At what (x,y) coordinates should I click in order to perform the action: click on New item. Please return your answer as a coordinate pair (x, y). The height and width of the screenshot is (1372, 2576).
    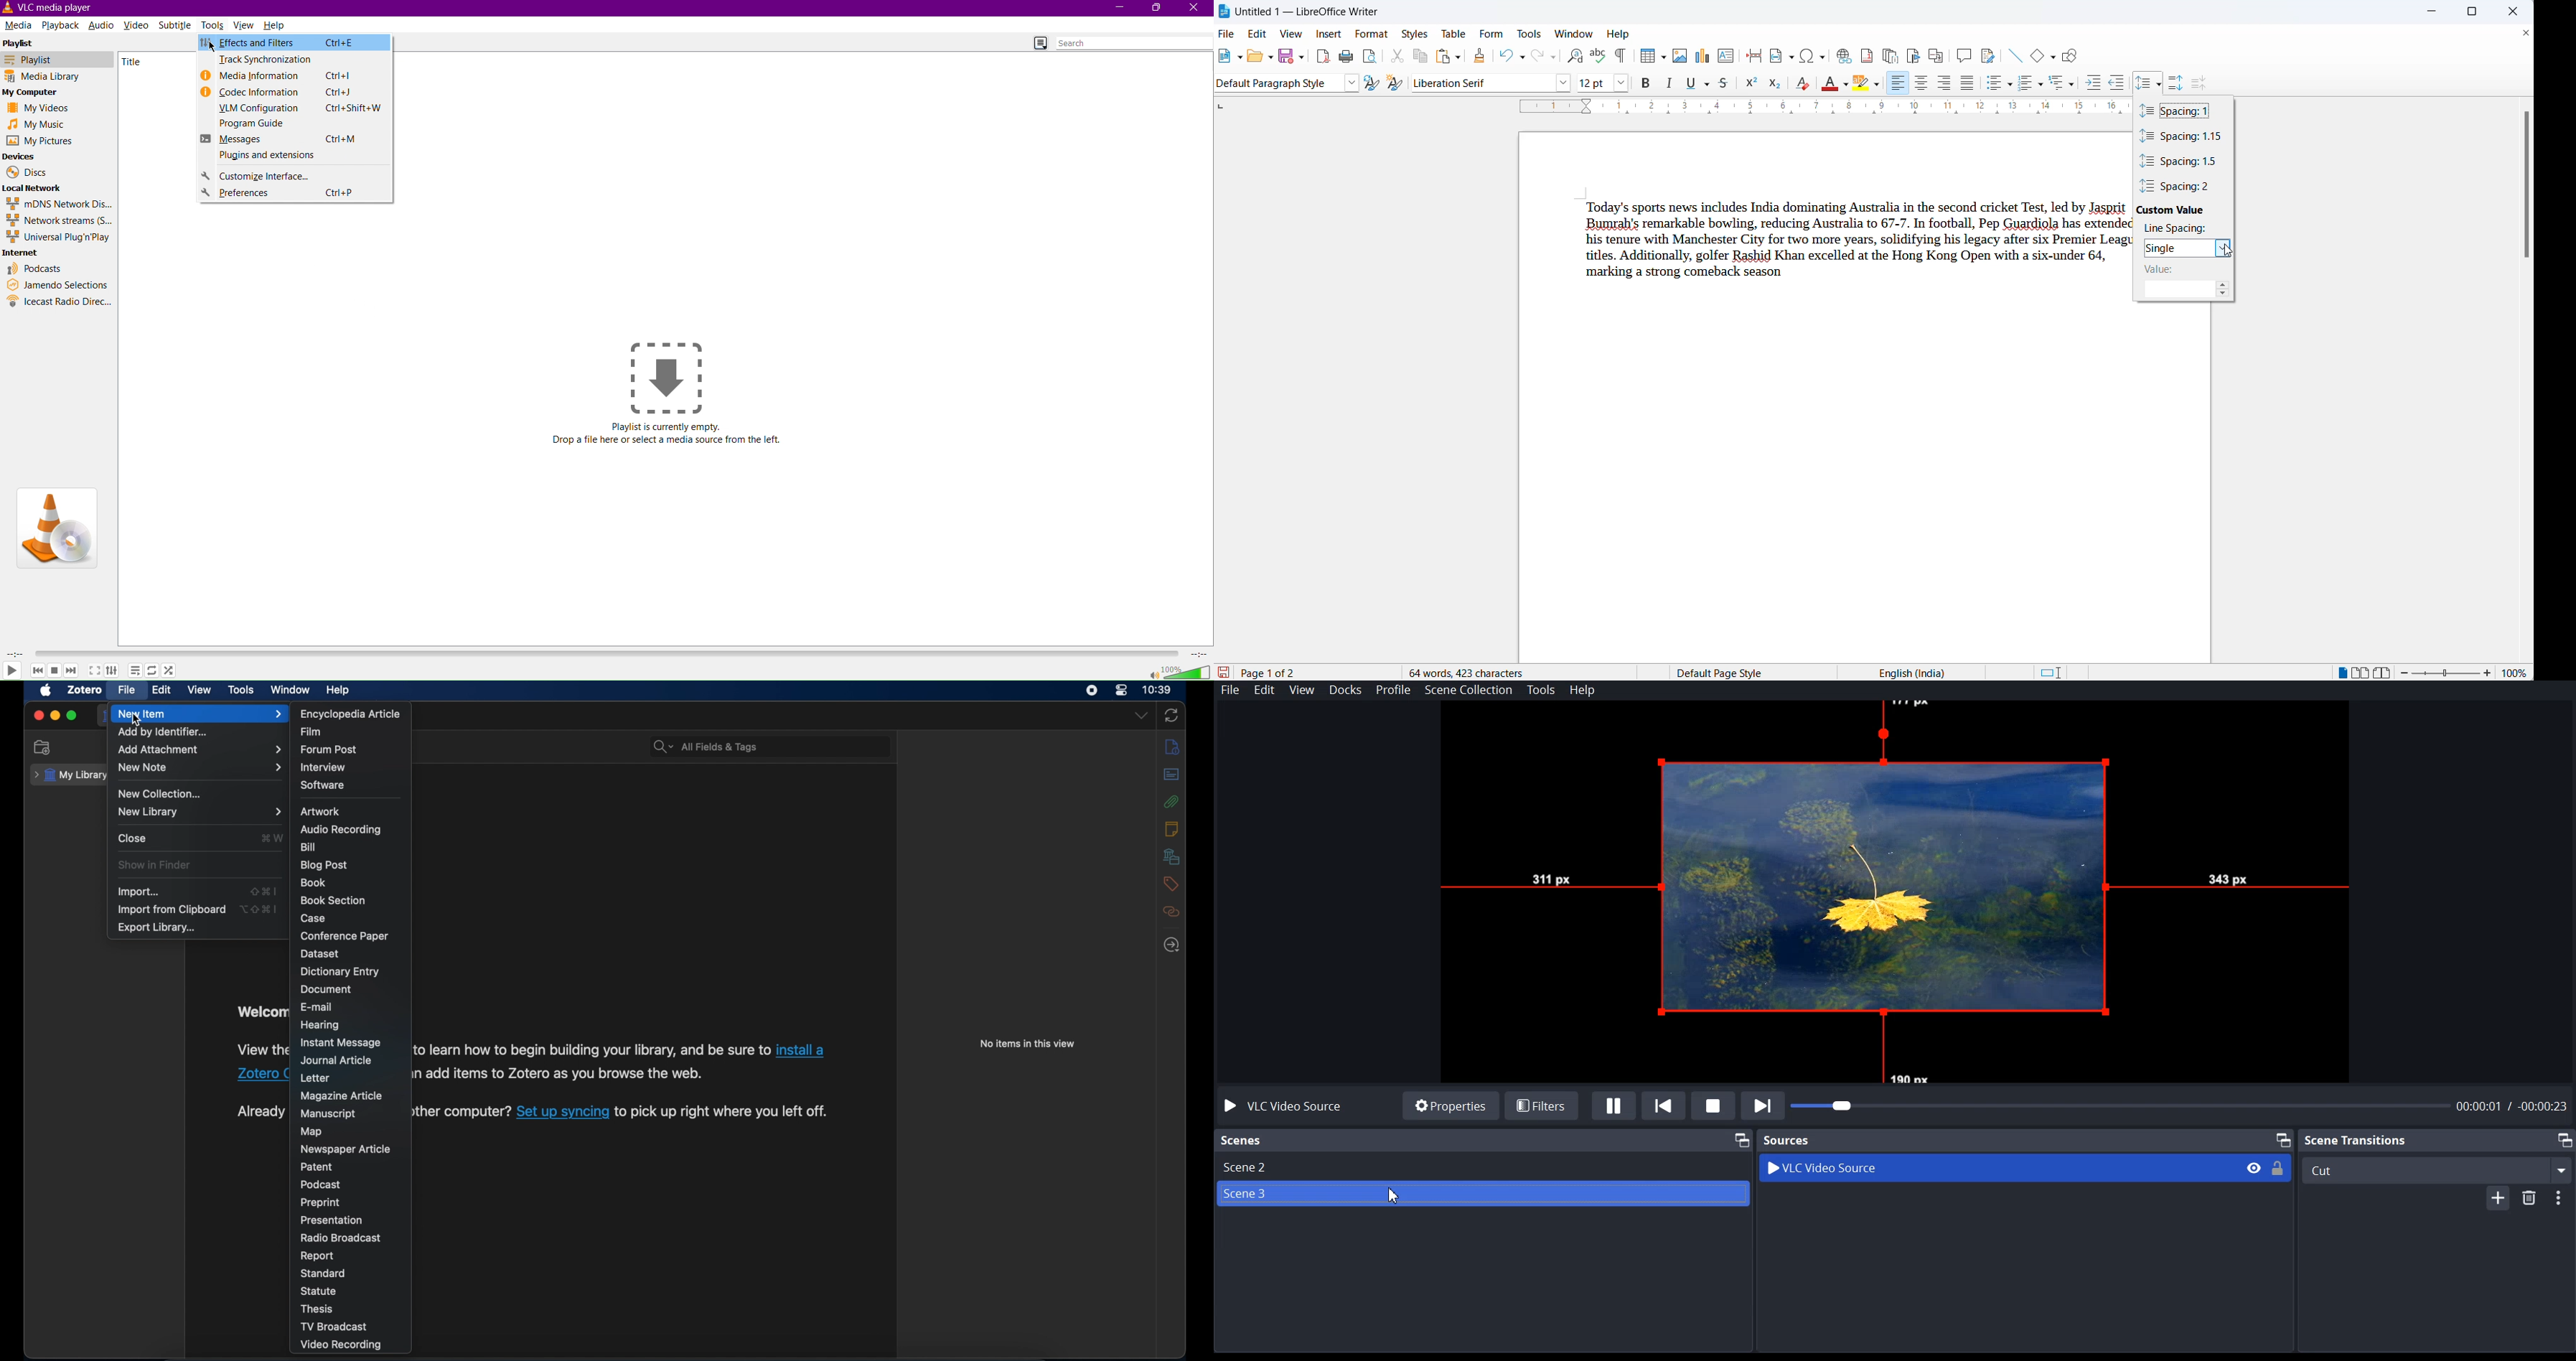
    Looking at the image, I should click on (199, 714).